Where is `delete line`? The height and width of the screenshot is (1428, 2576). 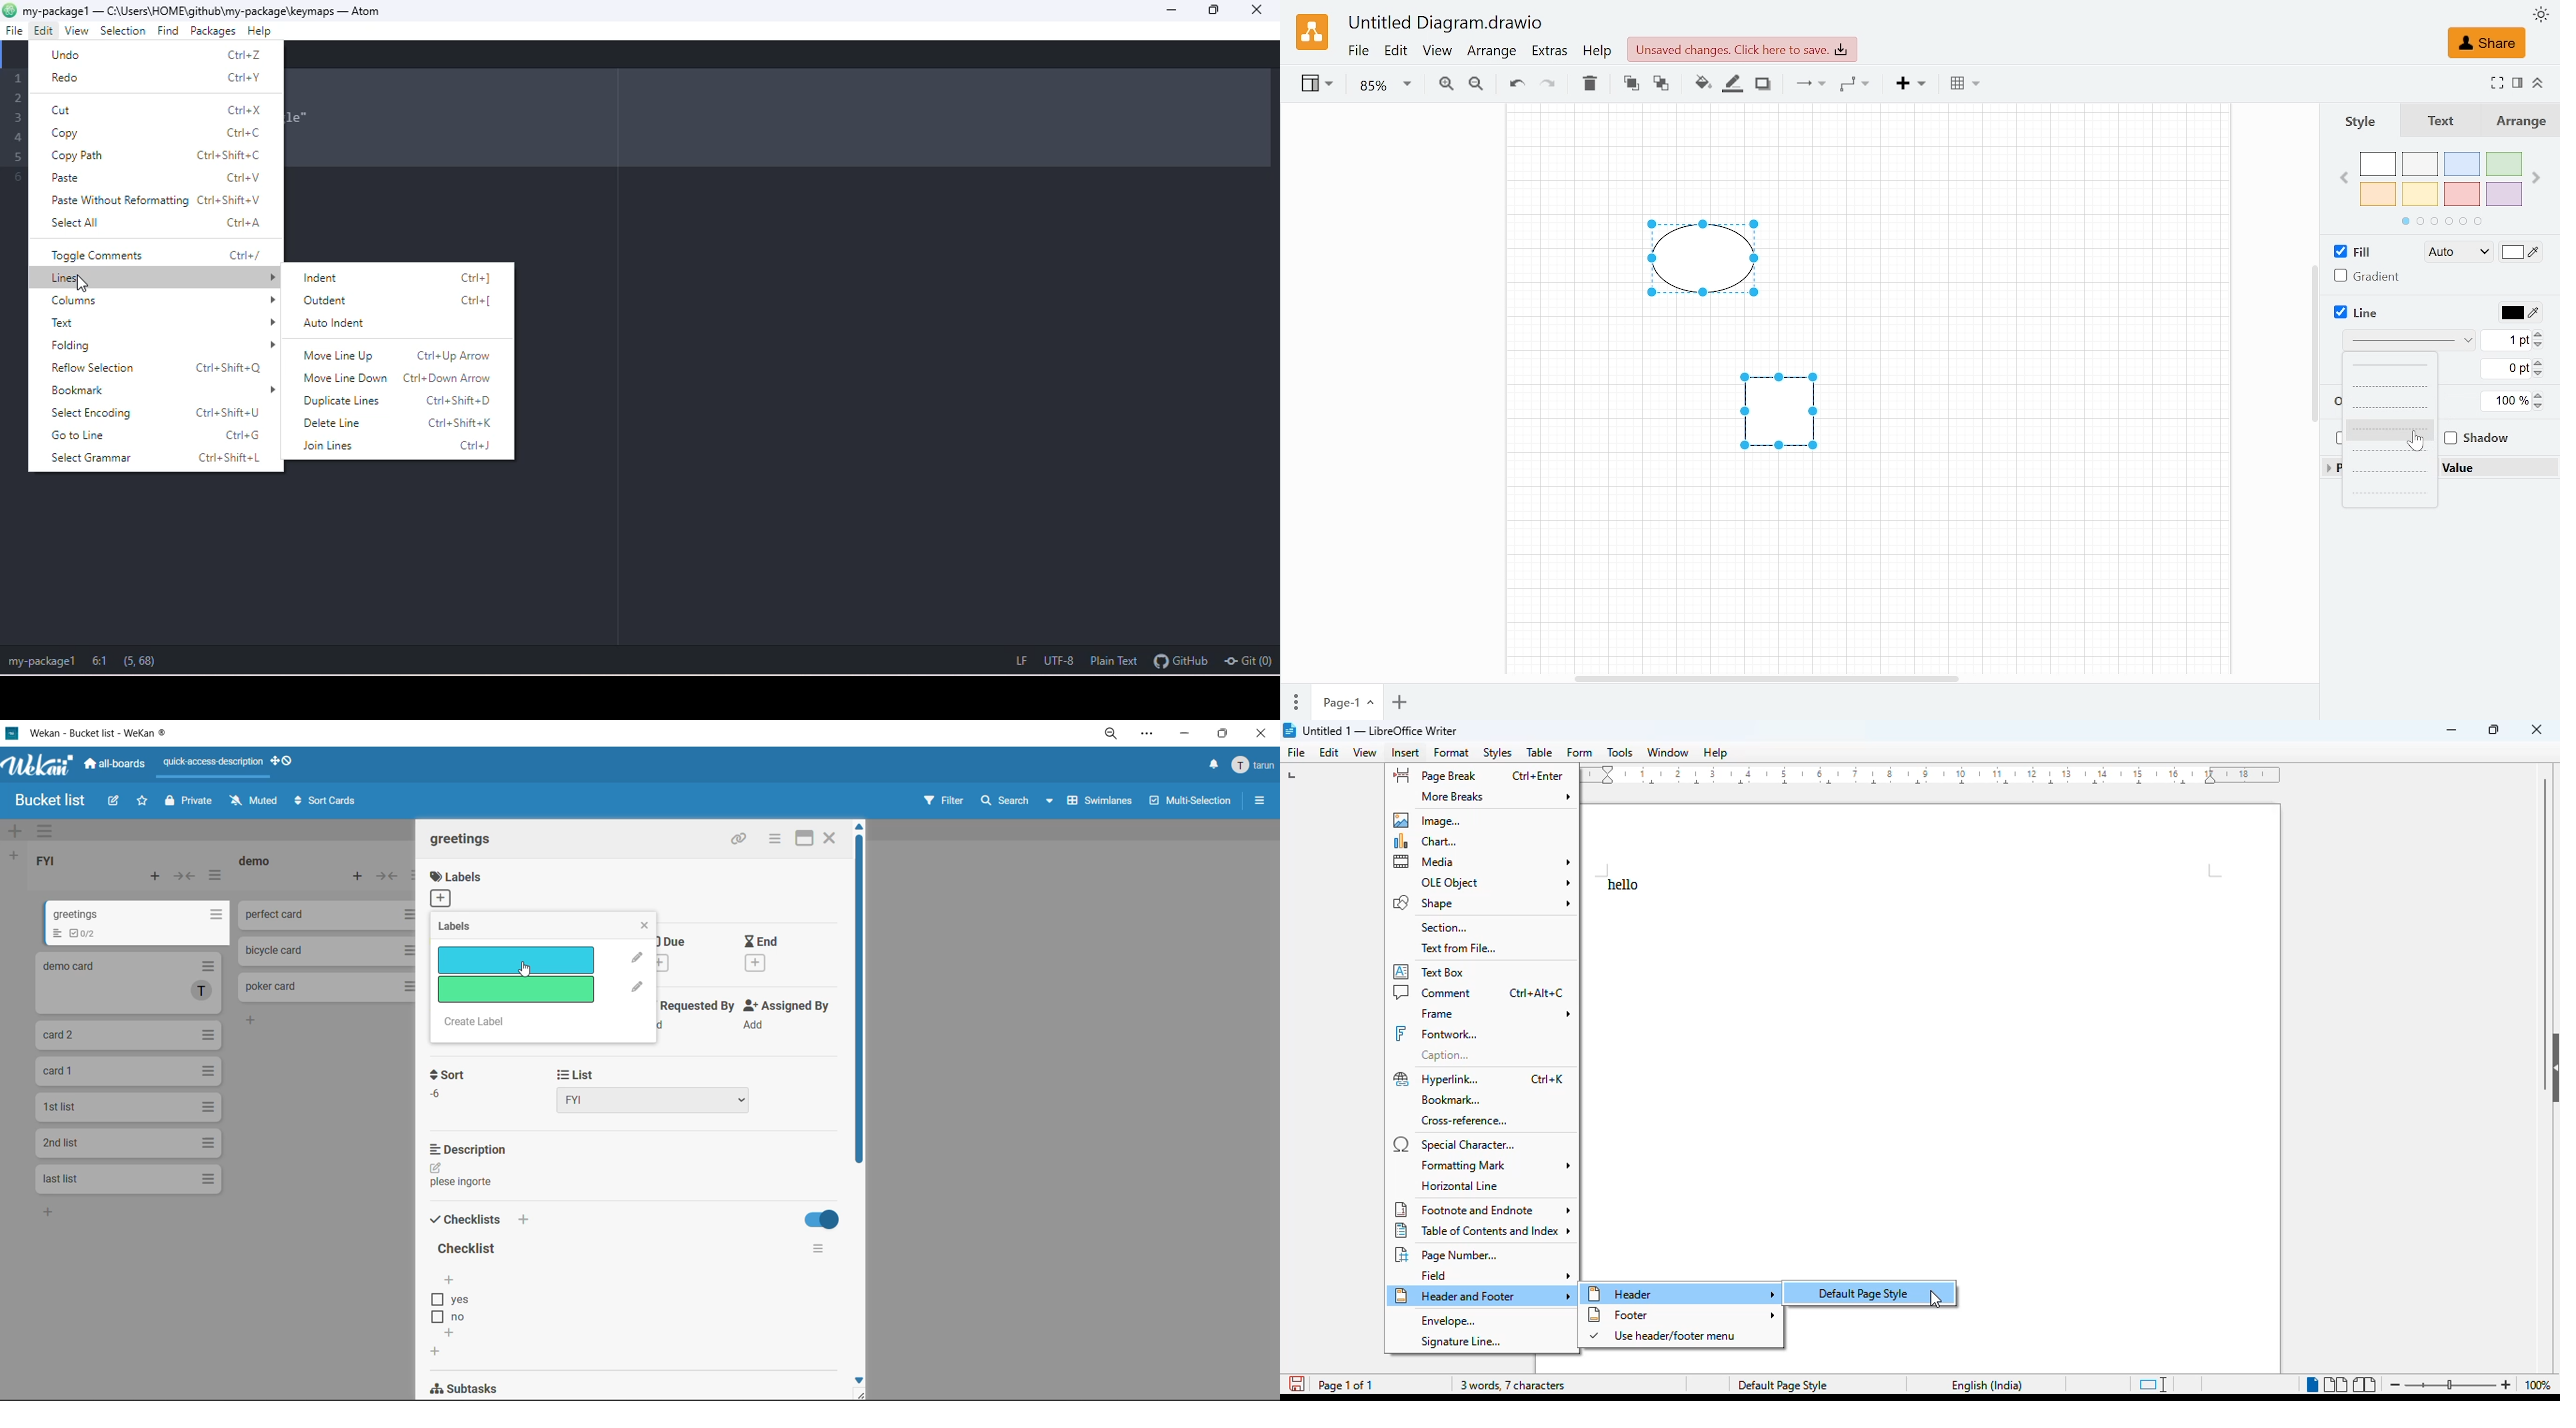
delete line is located at coordinates (401, 424).